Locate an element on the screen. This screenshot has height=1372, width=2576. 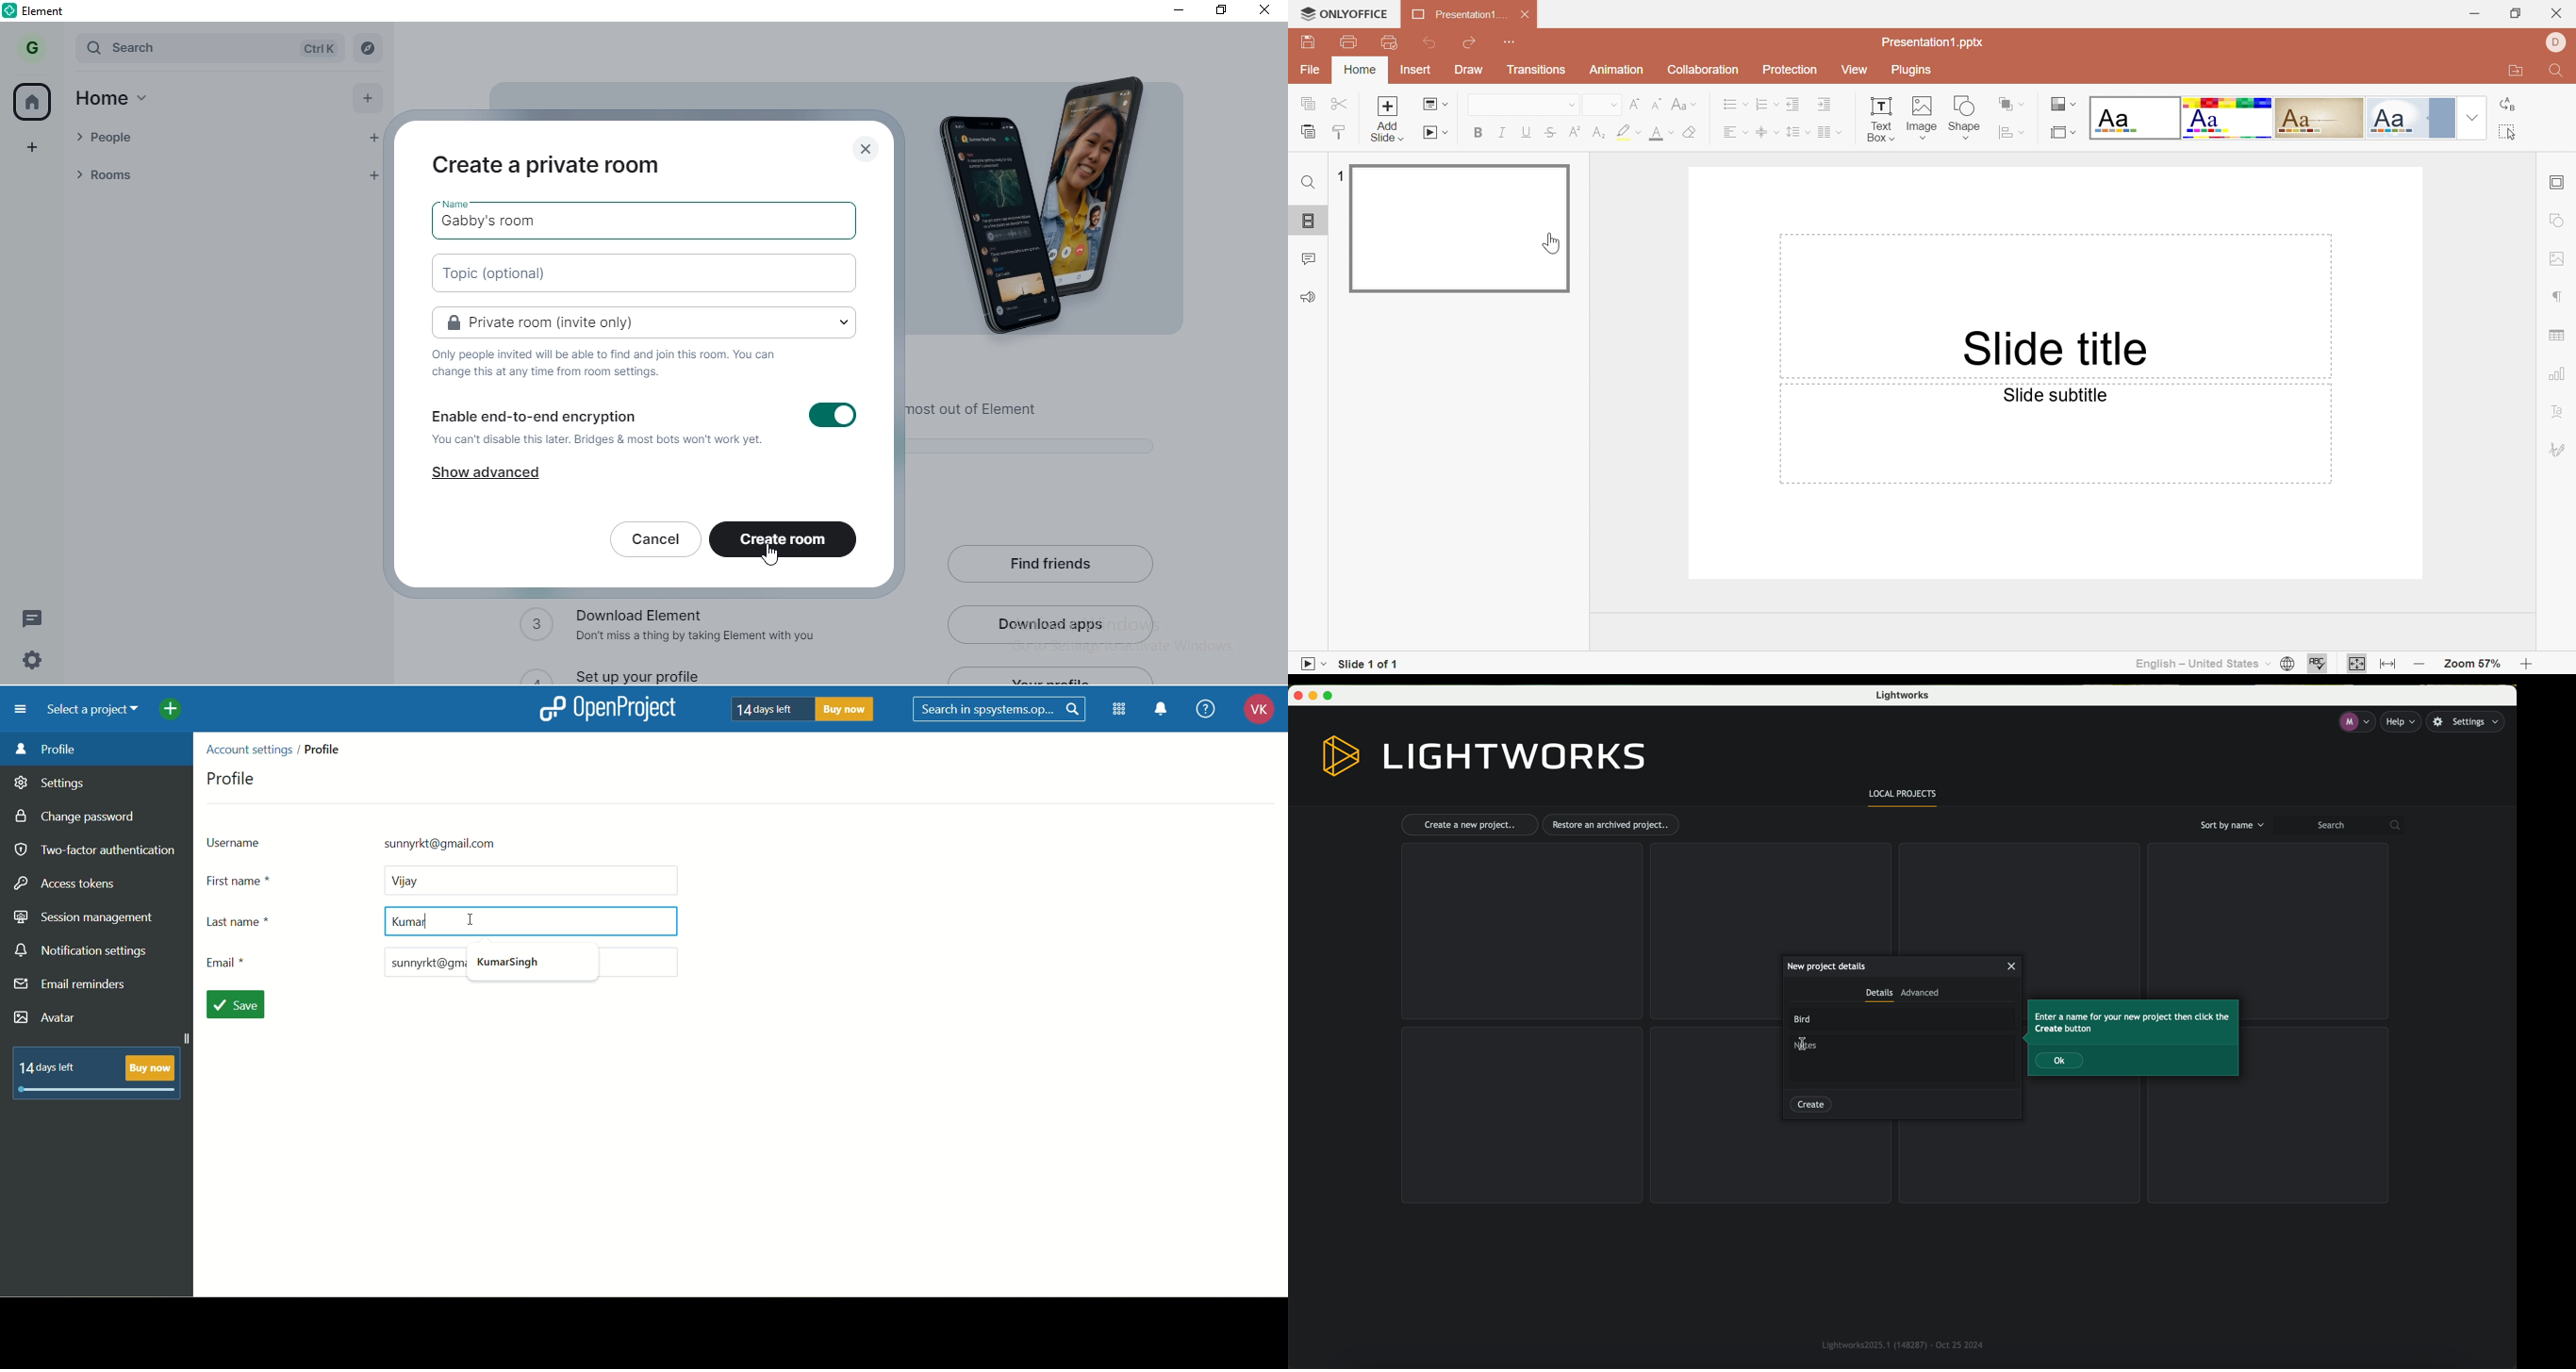
home is located at coordinates (122, 101).